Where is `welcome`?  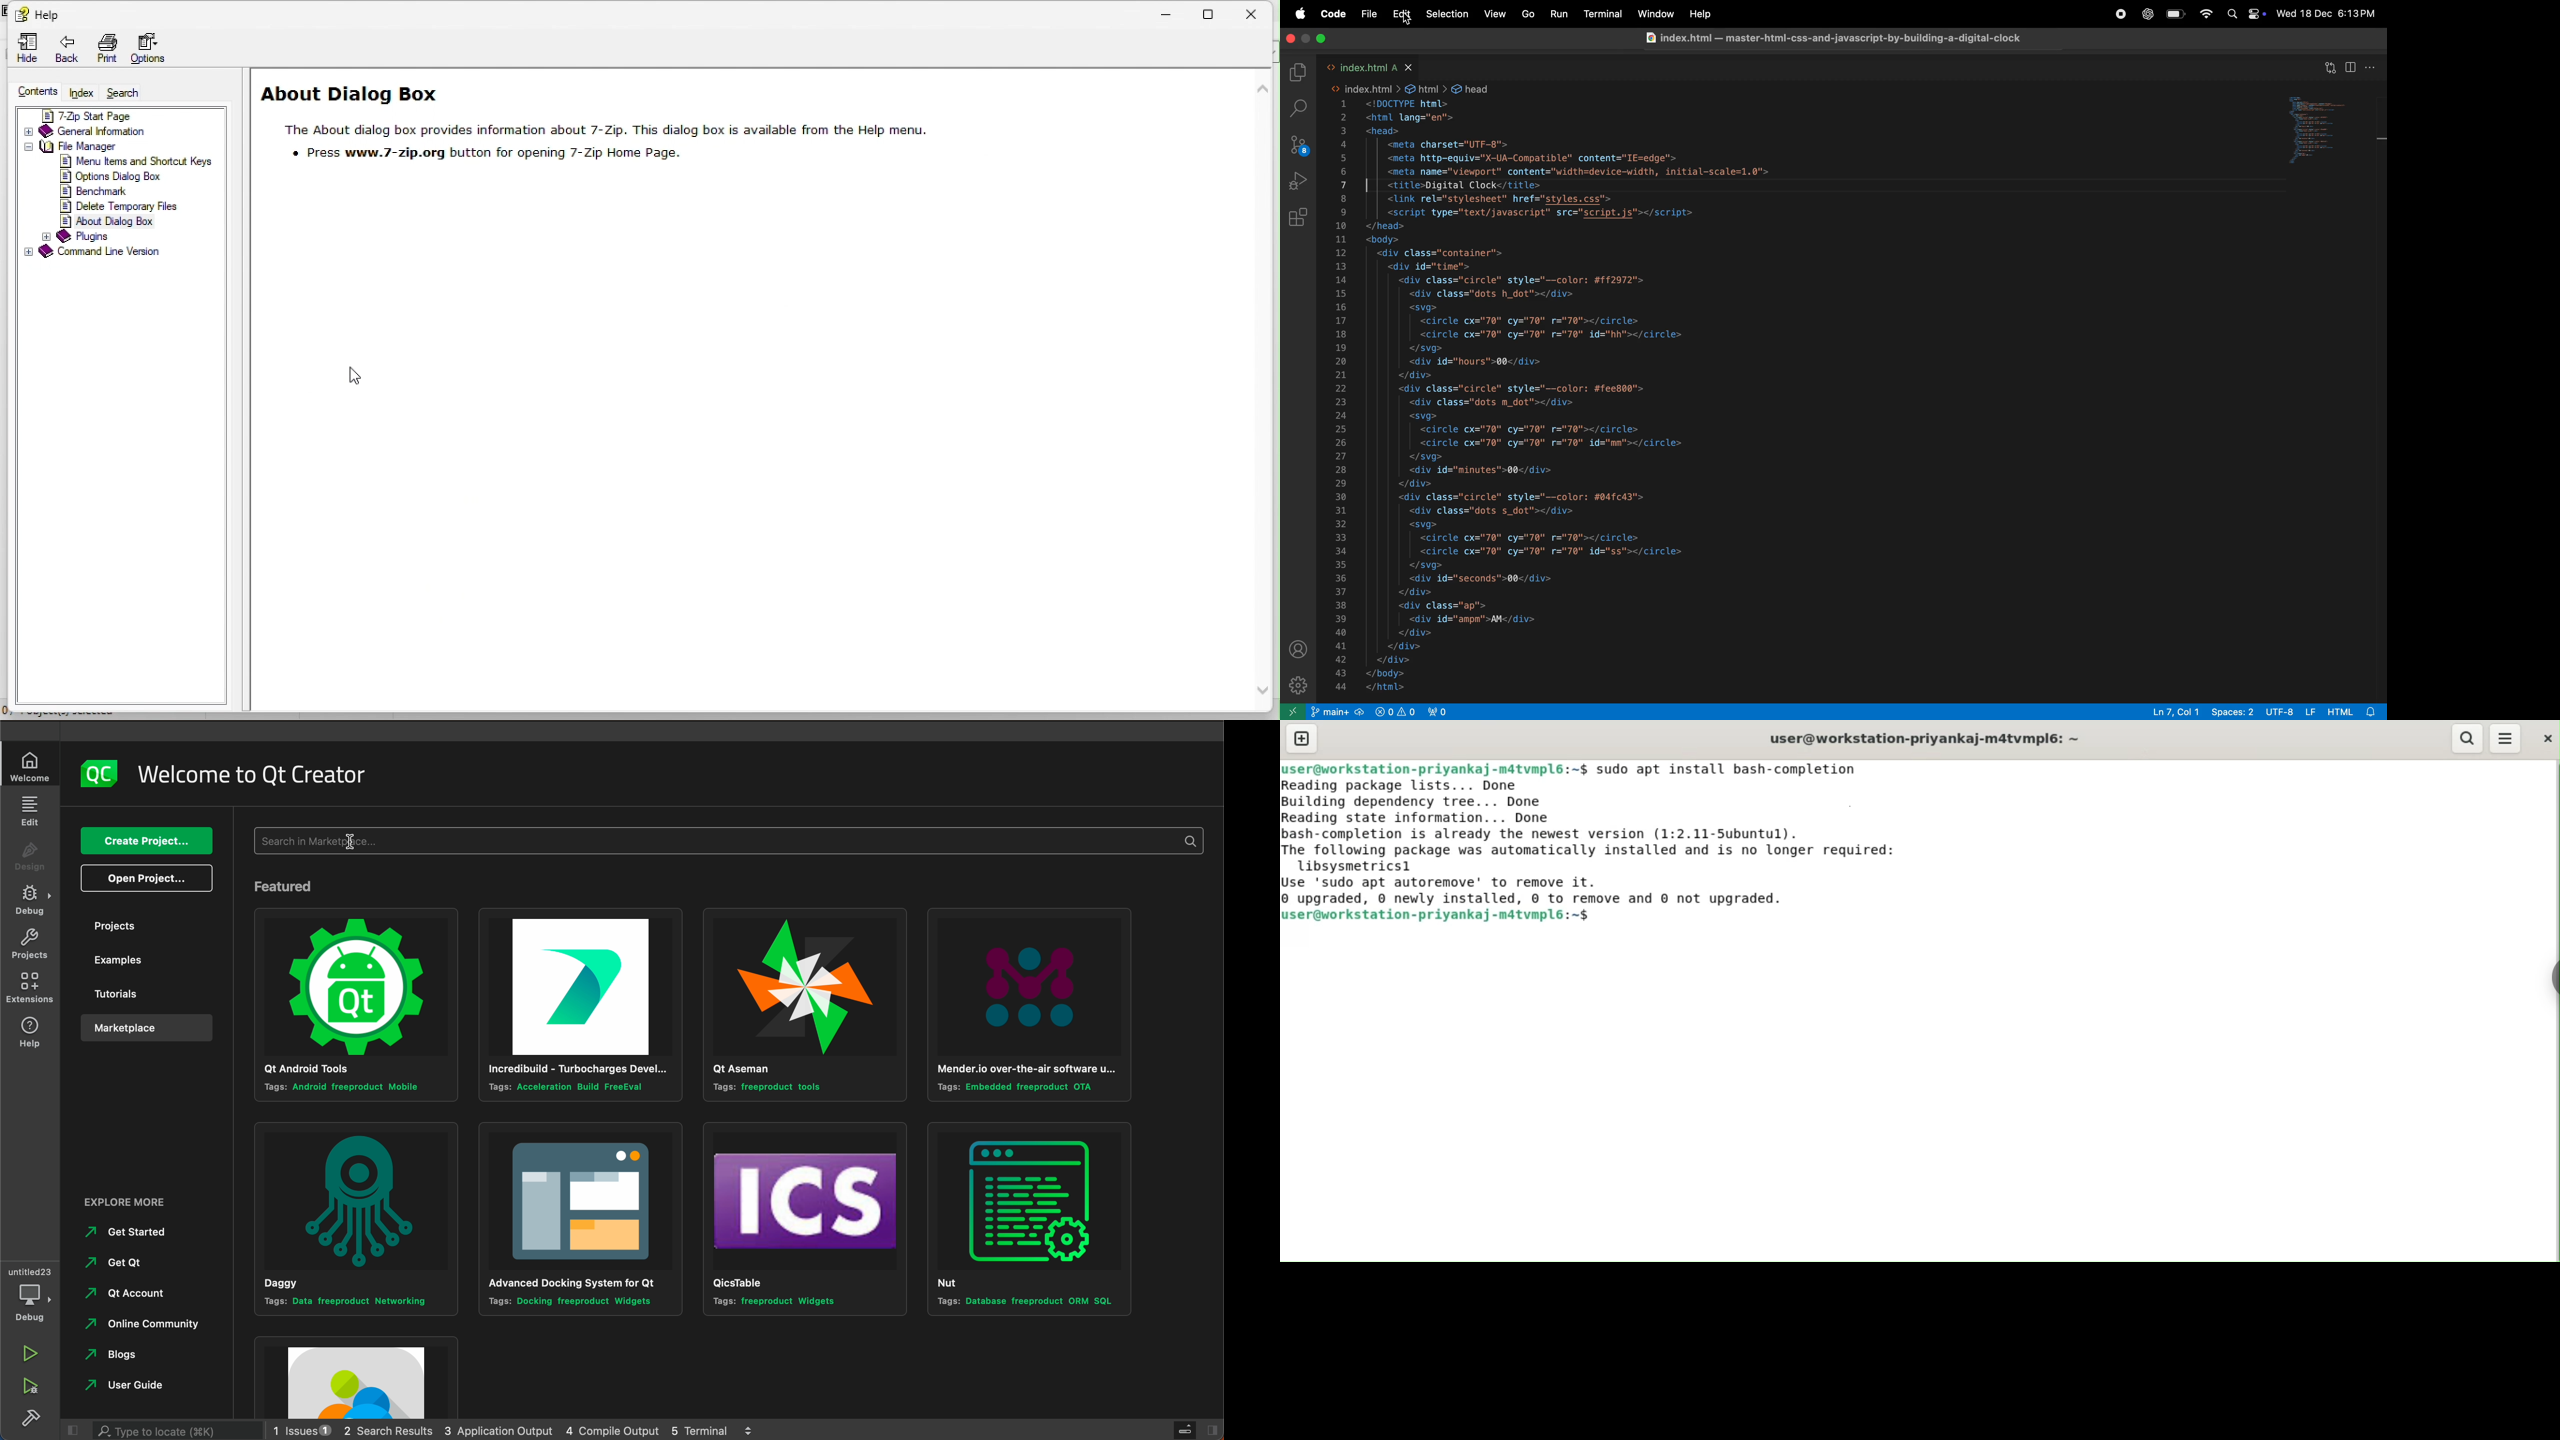
welcome is located at coordinates (257, 774).